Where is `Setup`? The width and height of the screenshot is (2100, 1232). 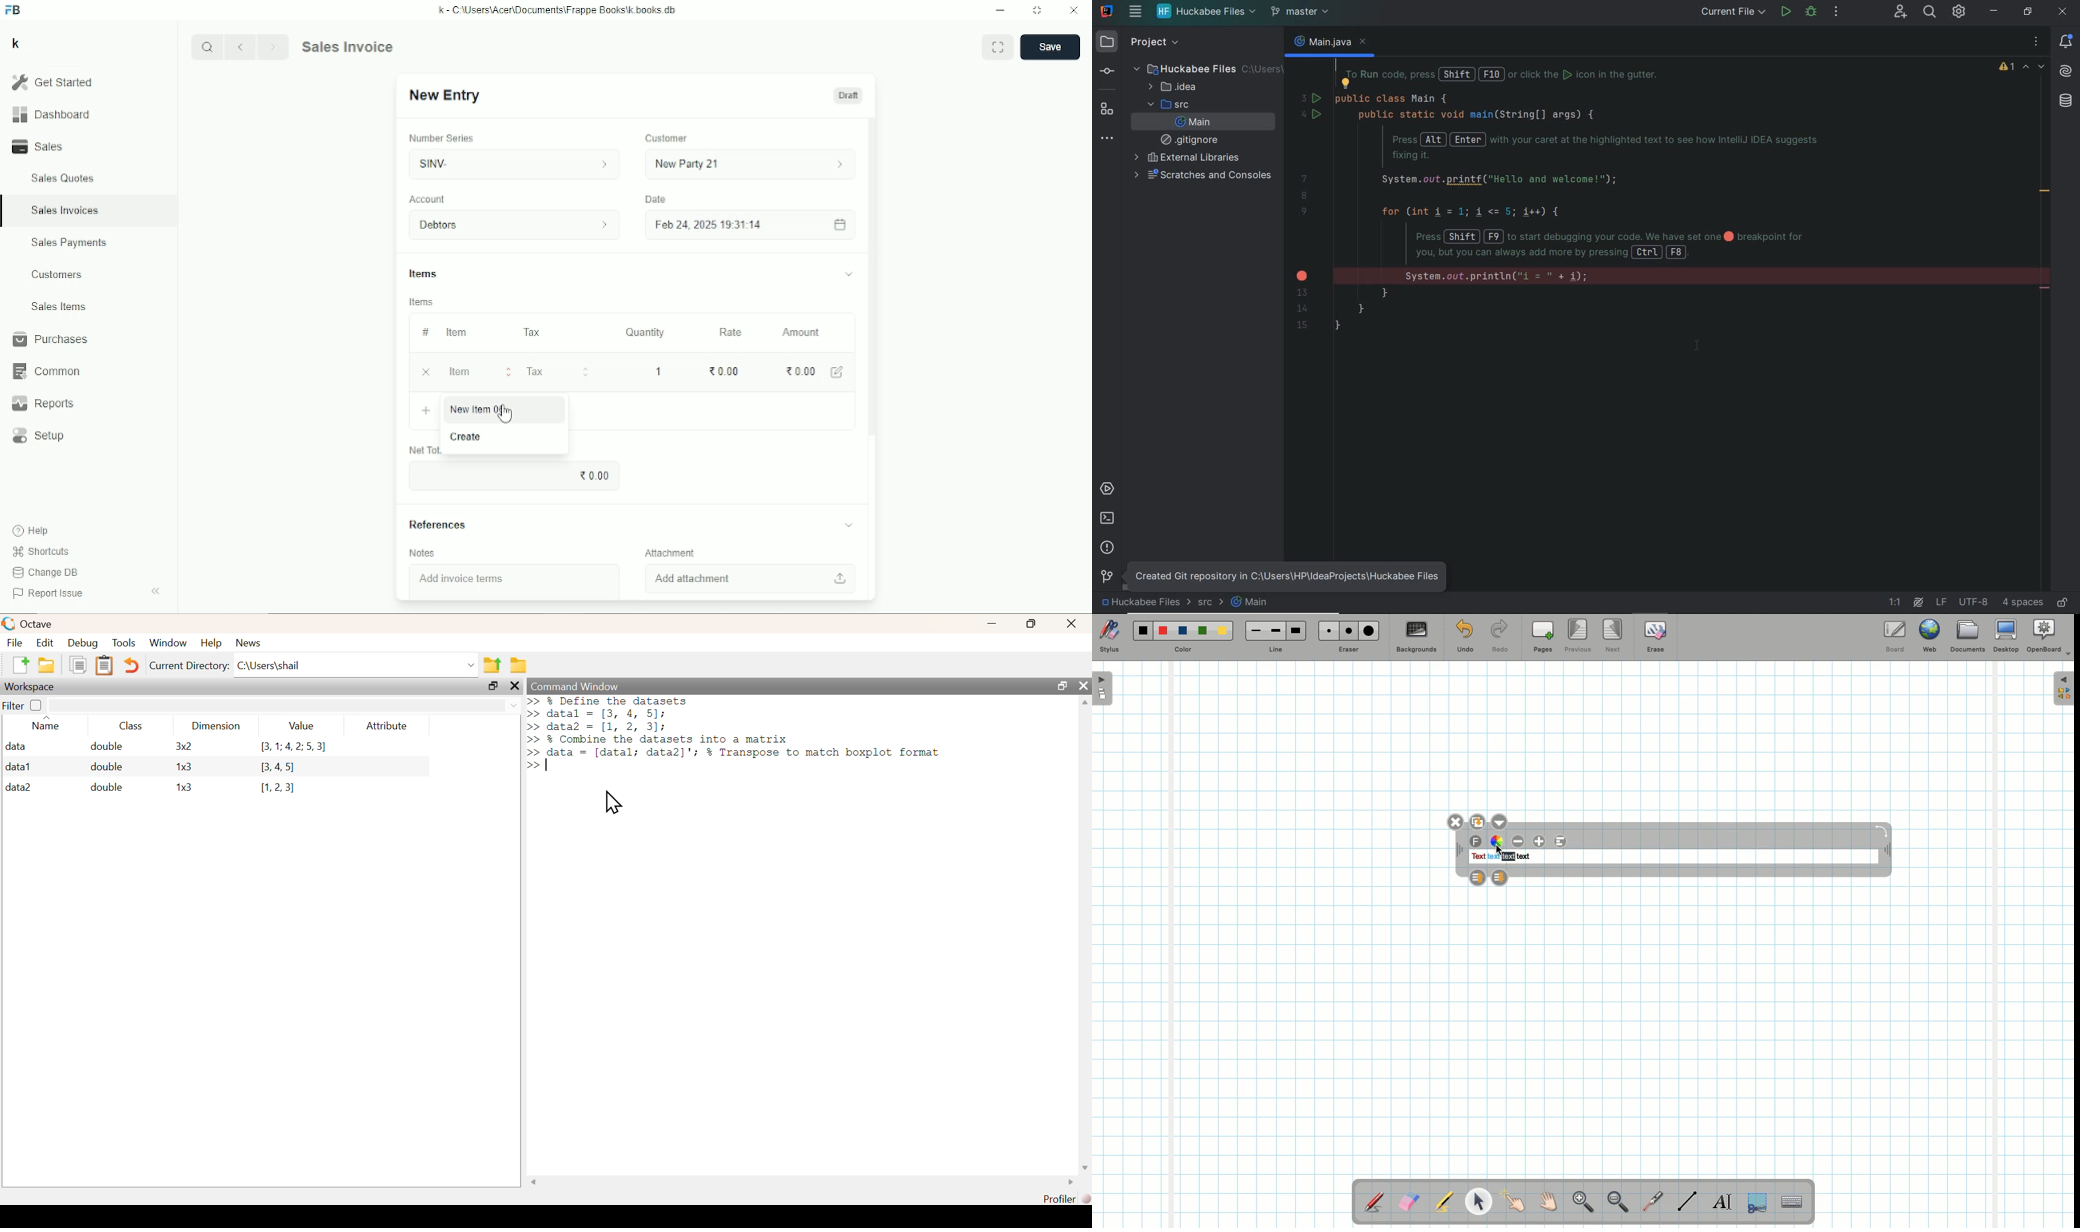
Setup is located at coordinates (41, 436).